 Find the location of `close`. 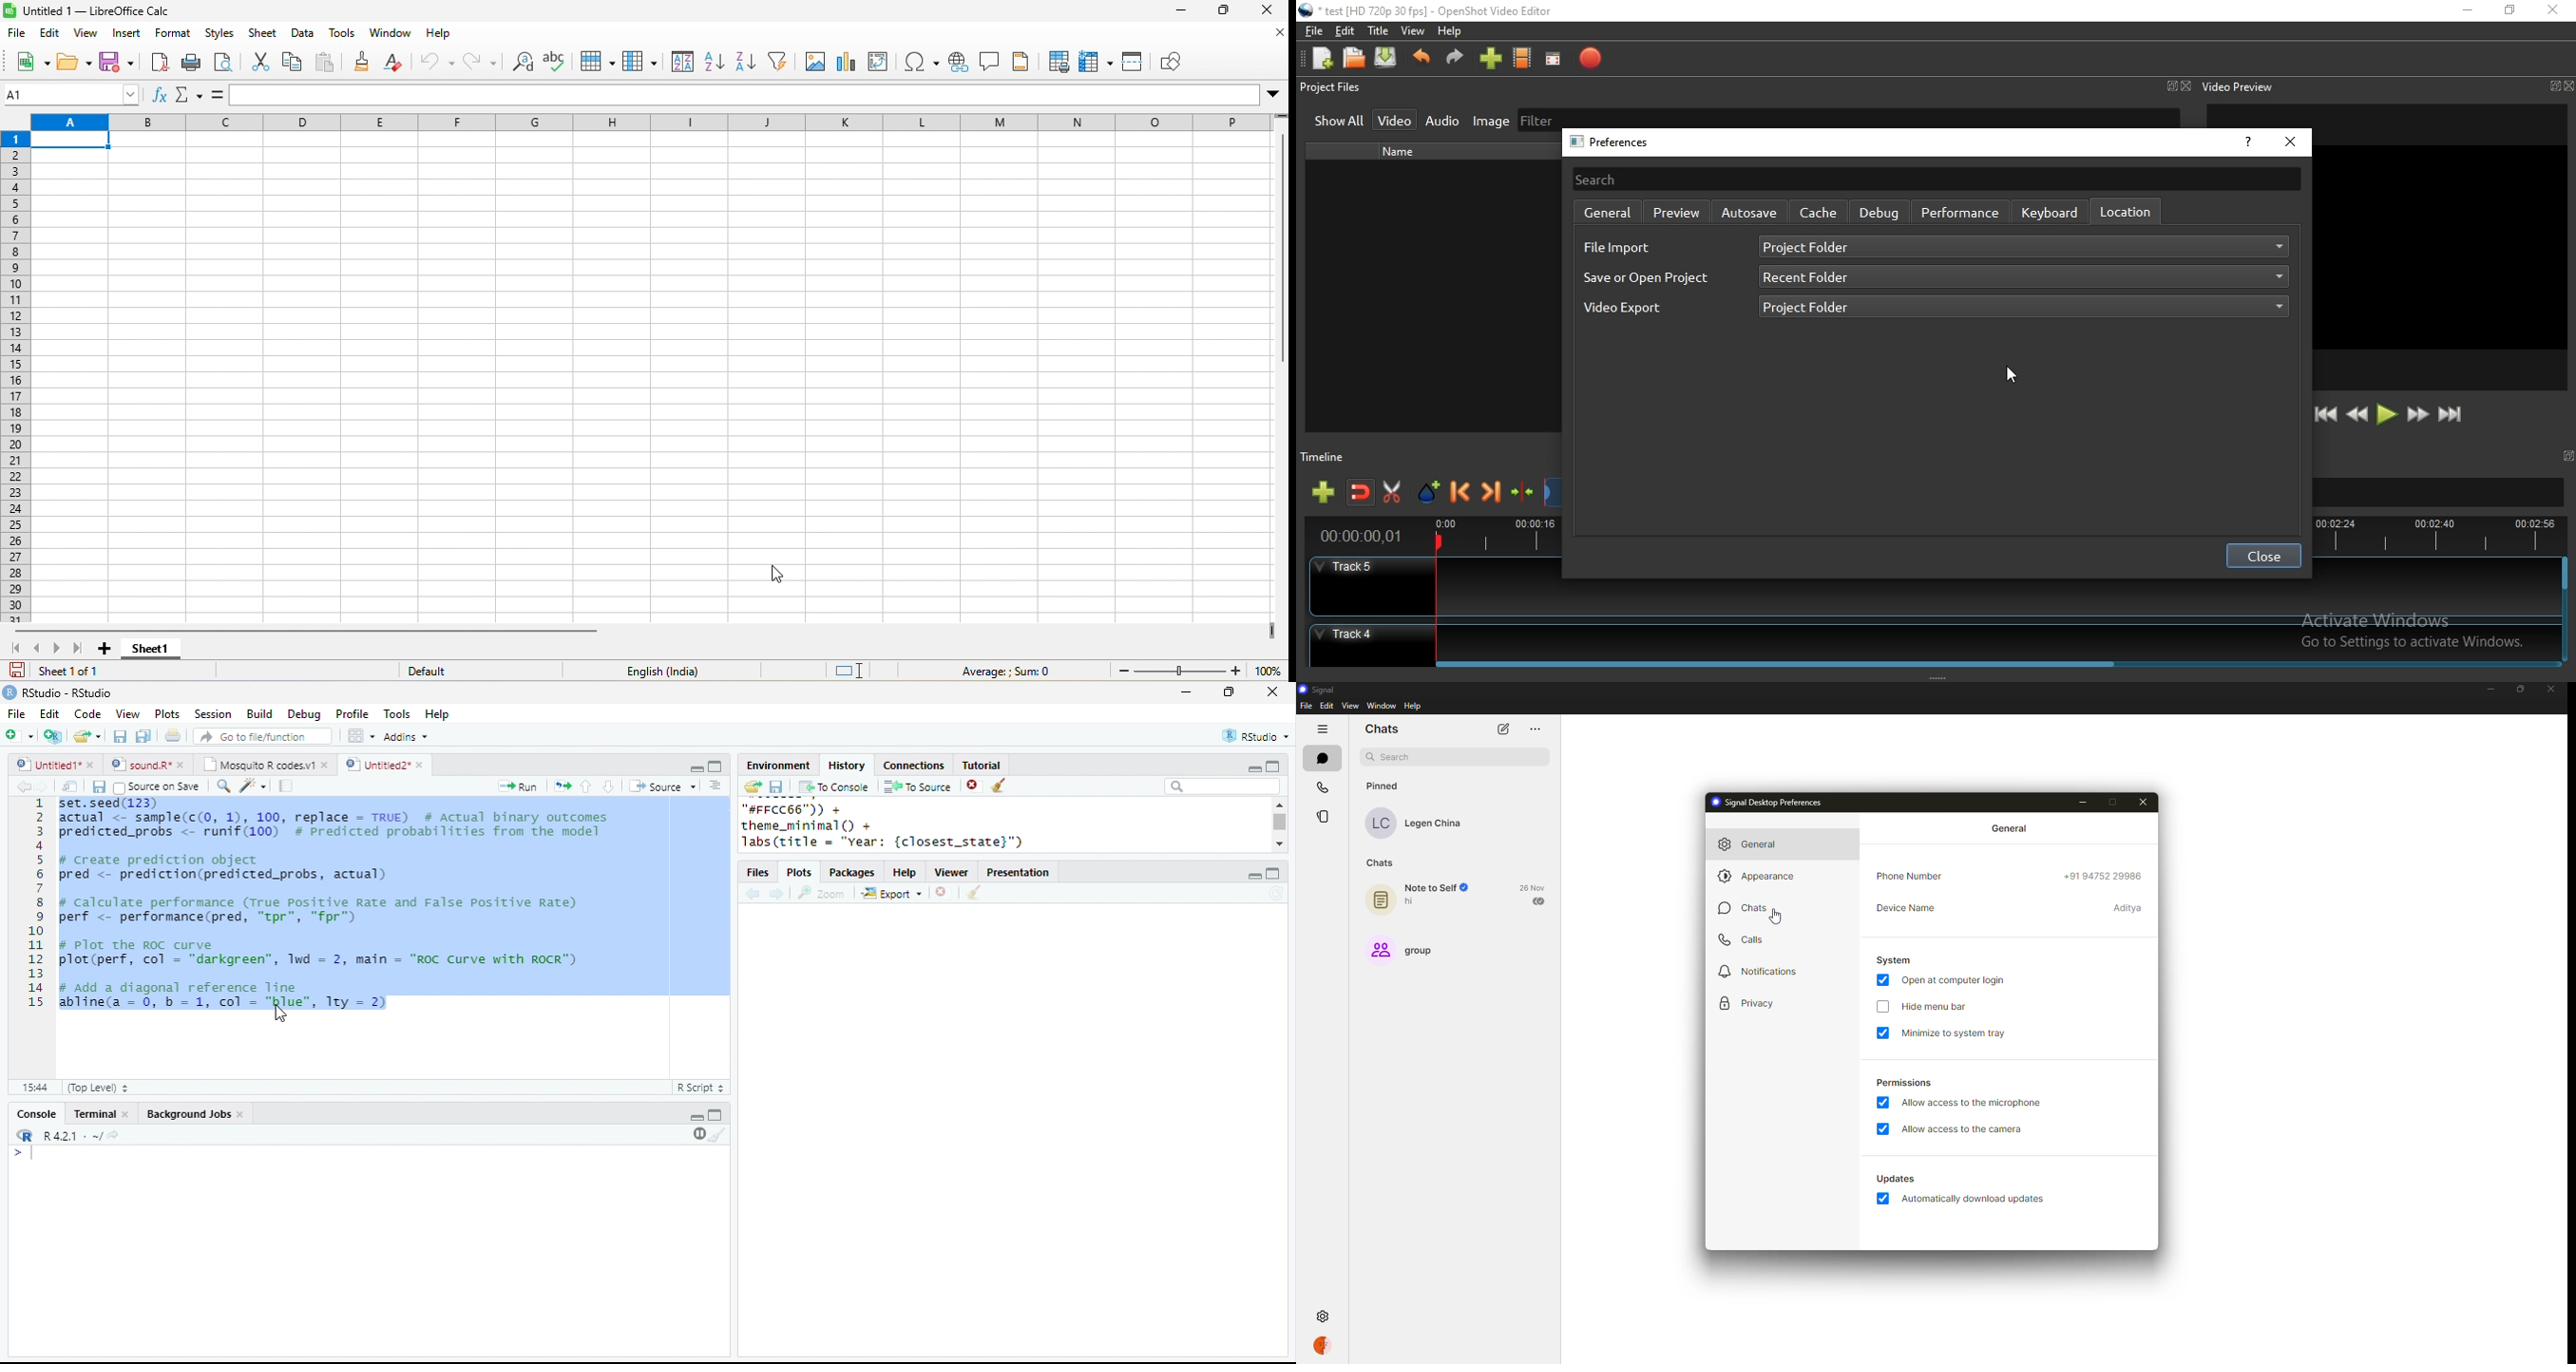

close is located at coordinates (127, 1115).